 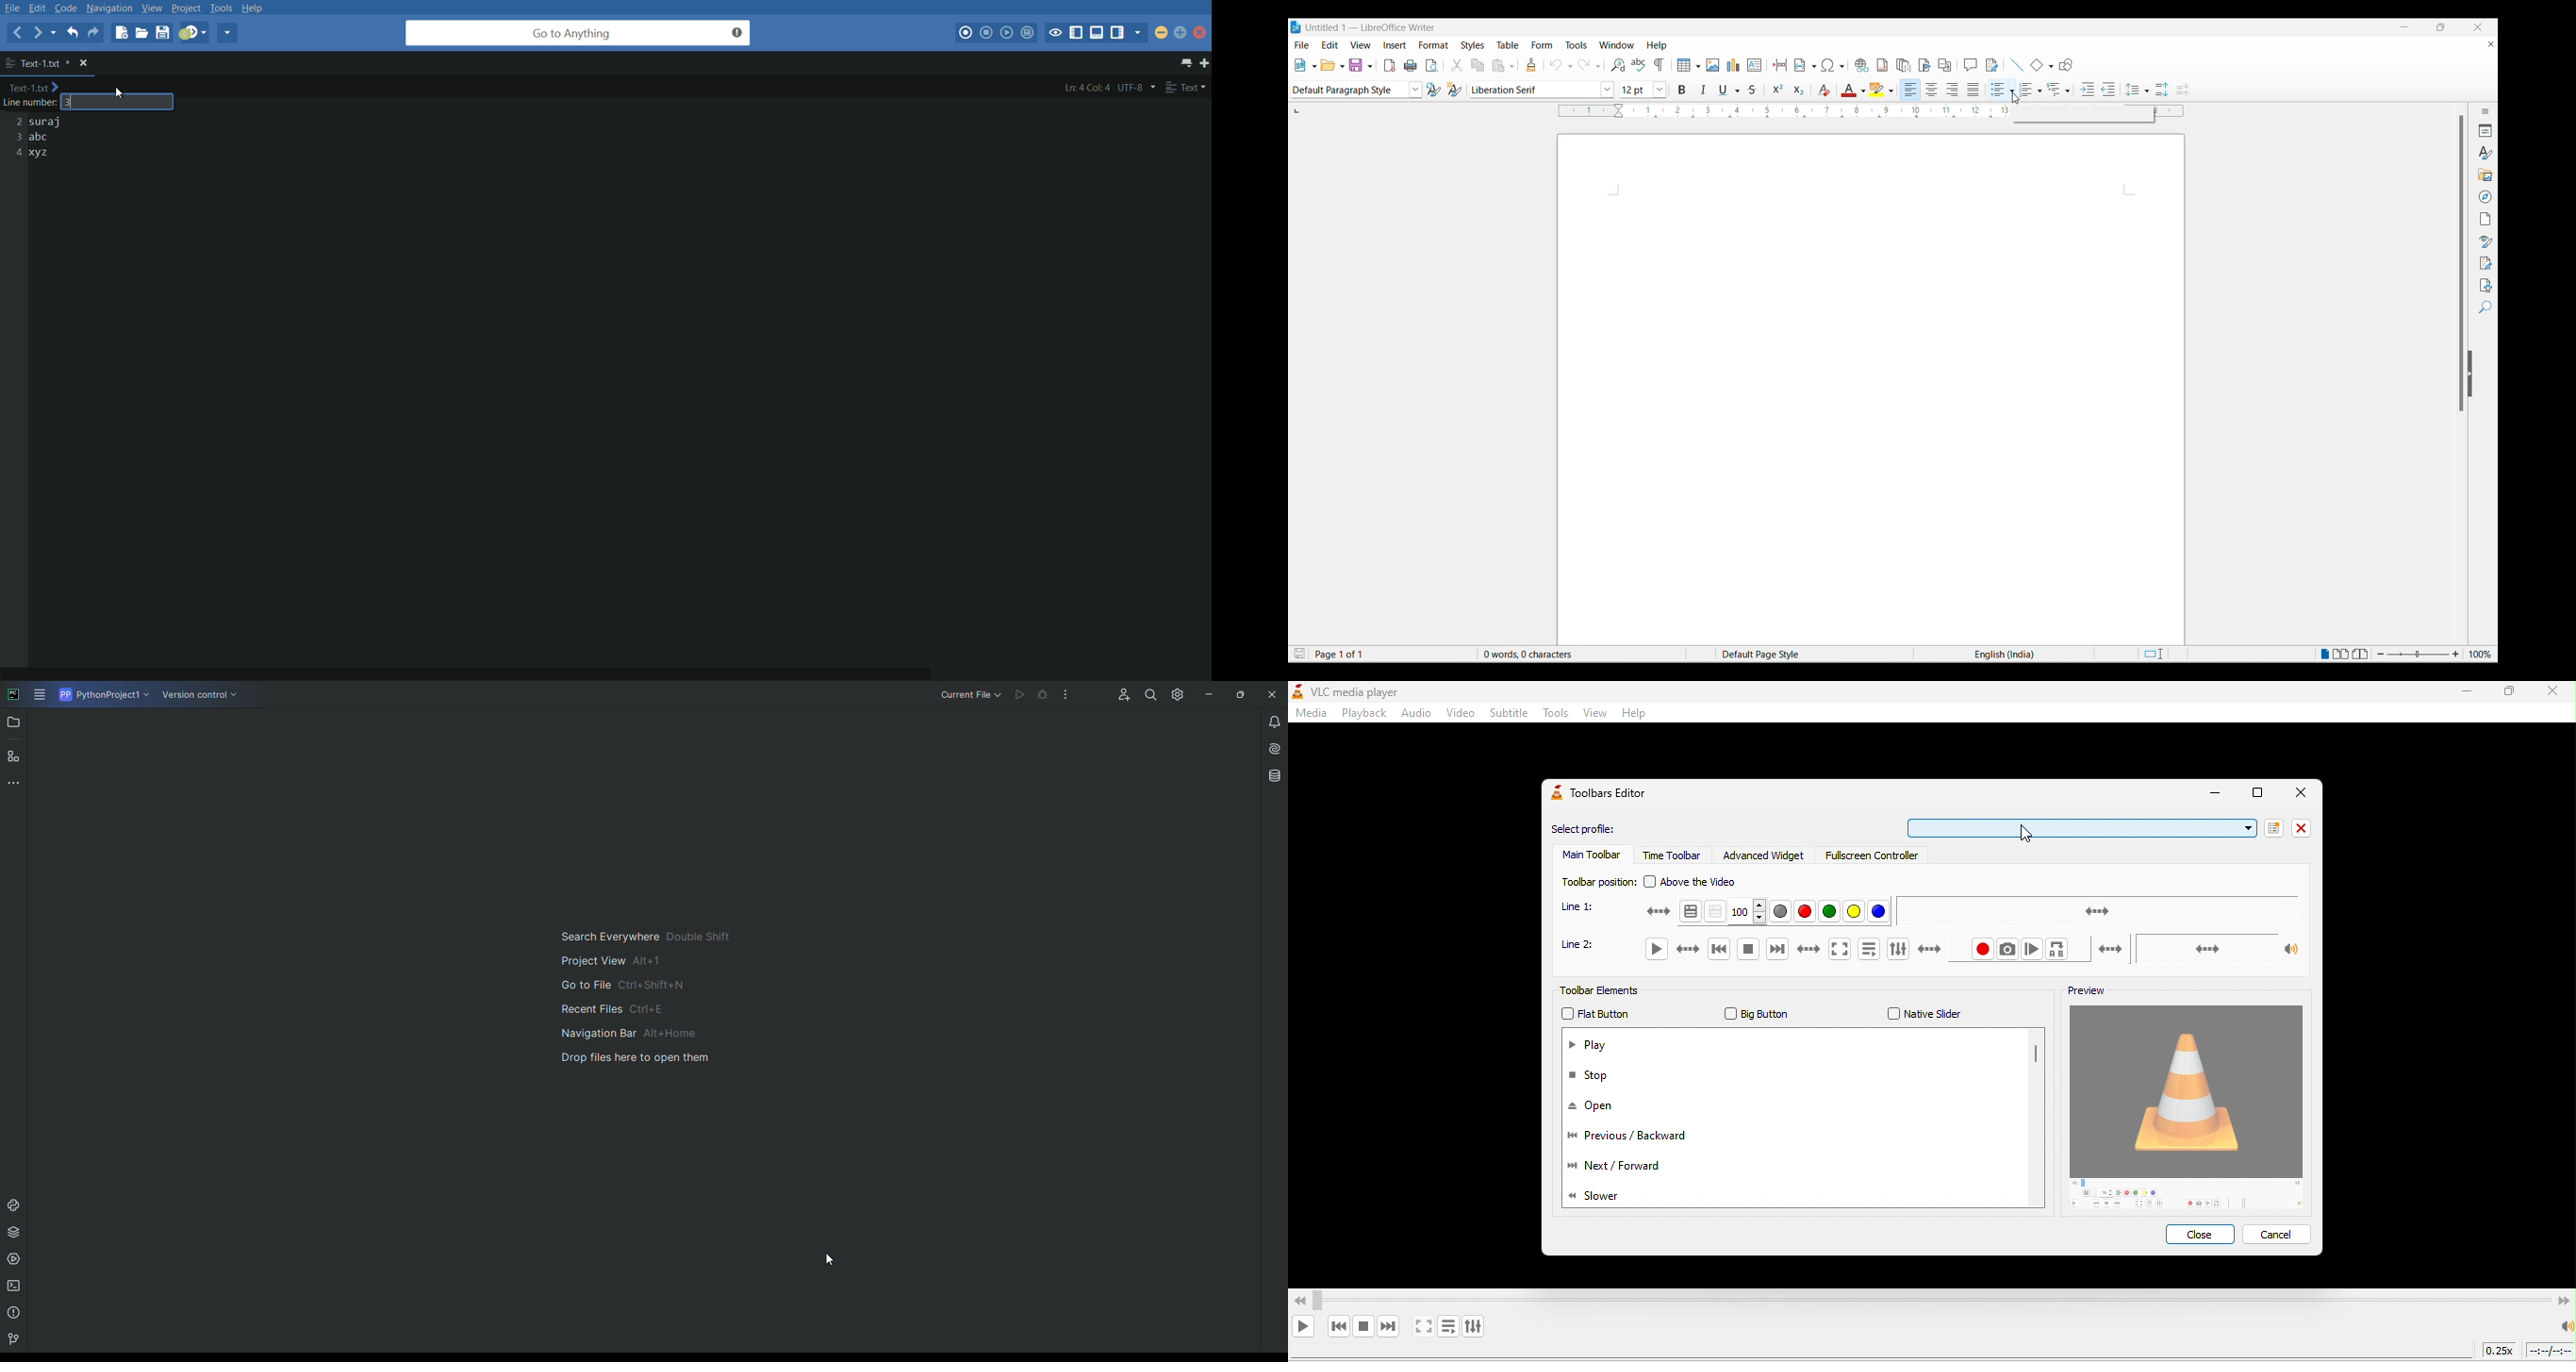 I want to click on flat button, so click(x=1597, y=1015).